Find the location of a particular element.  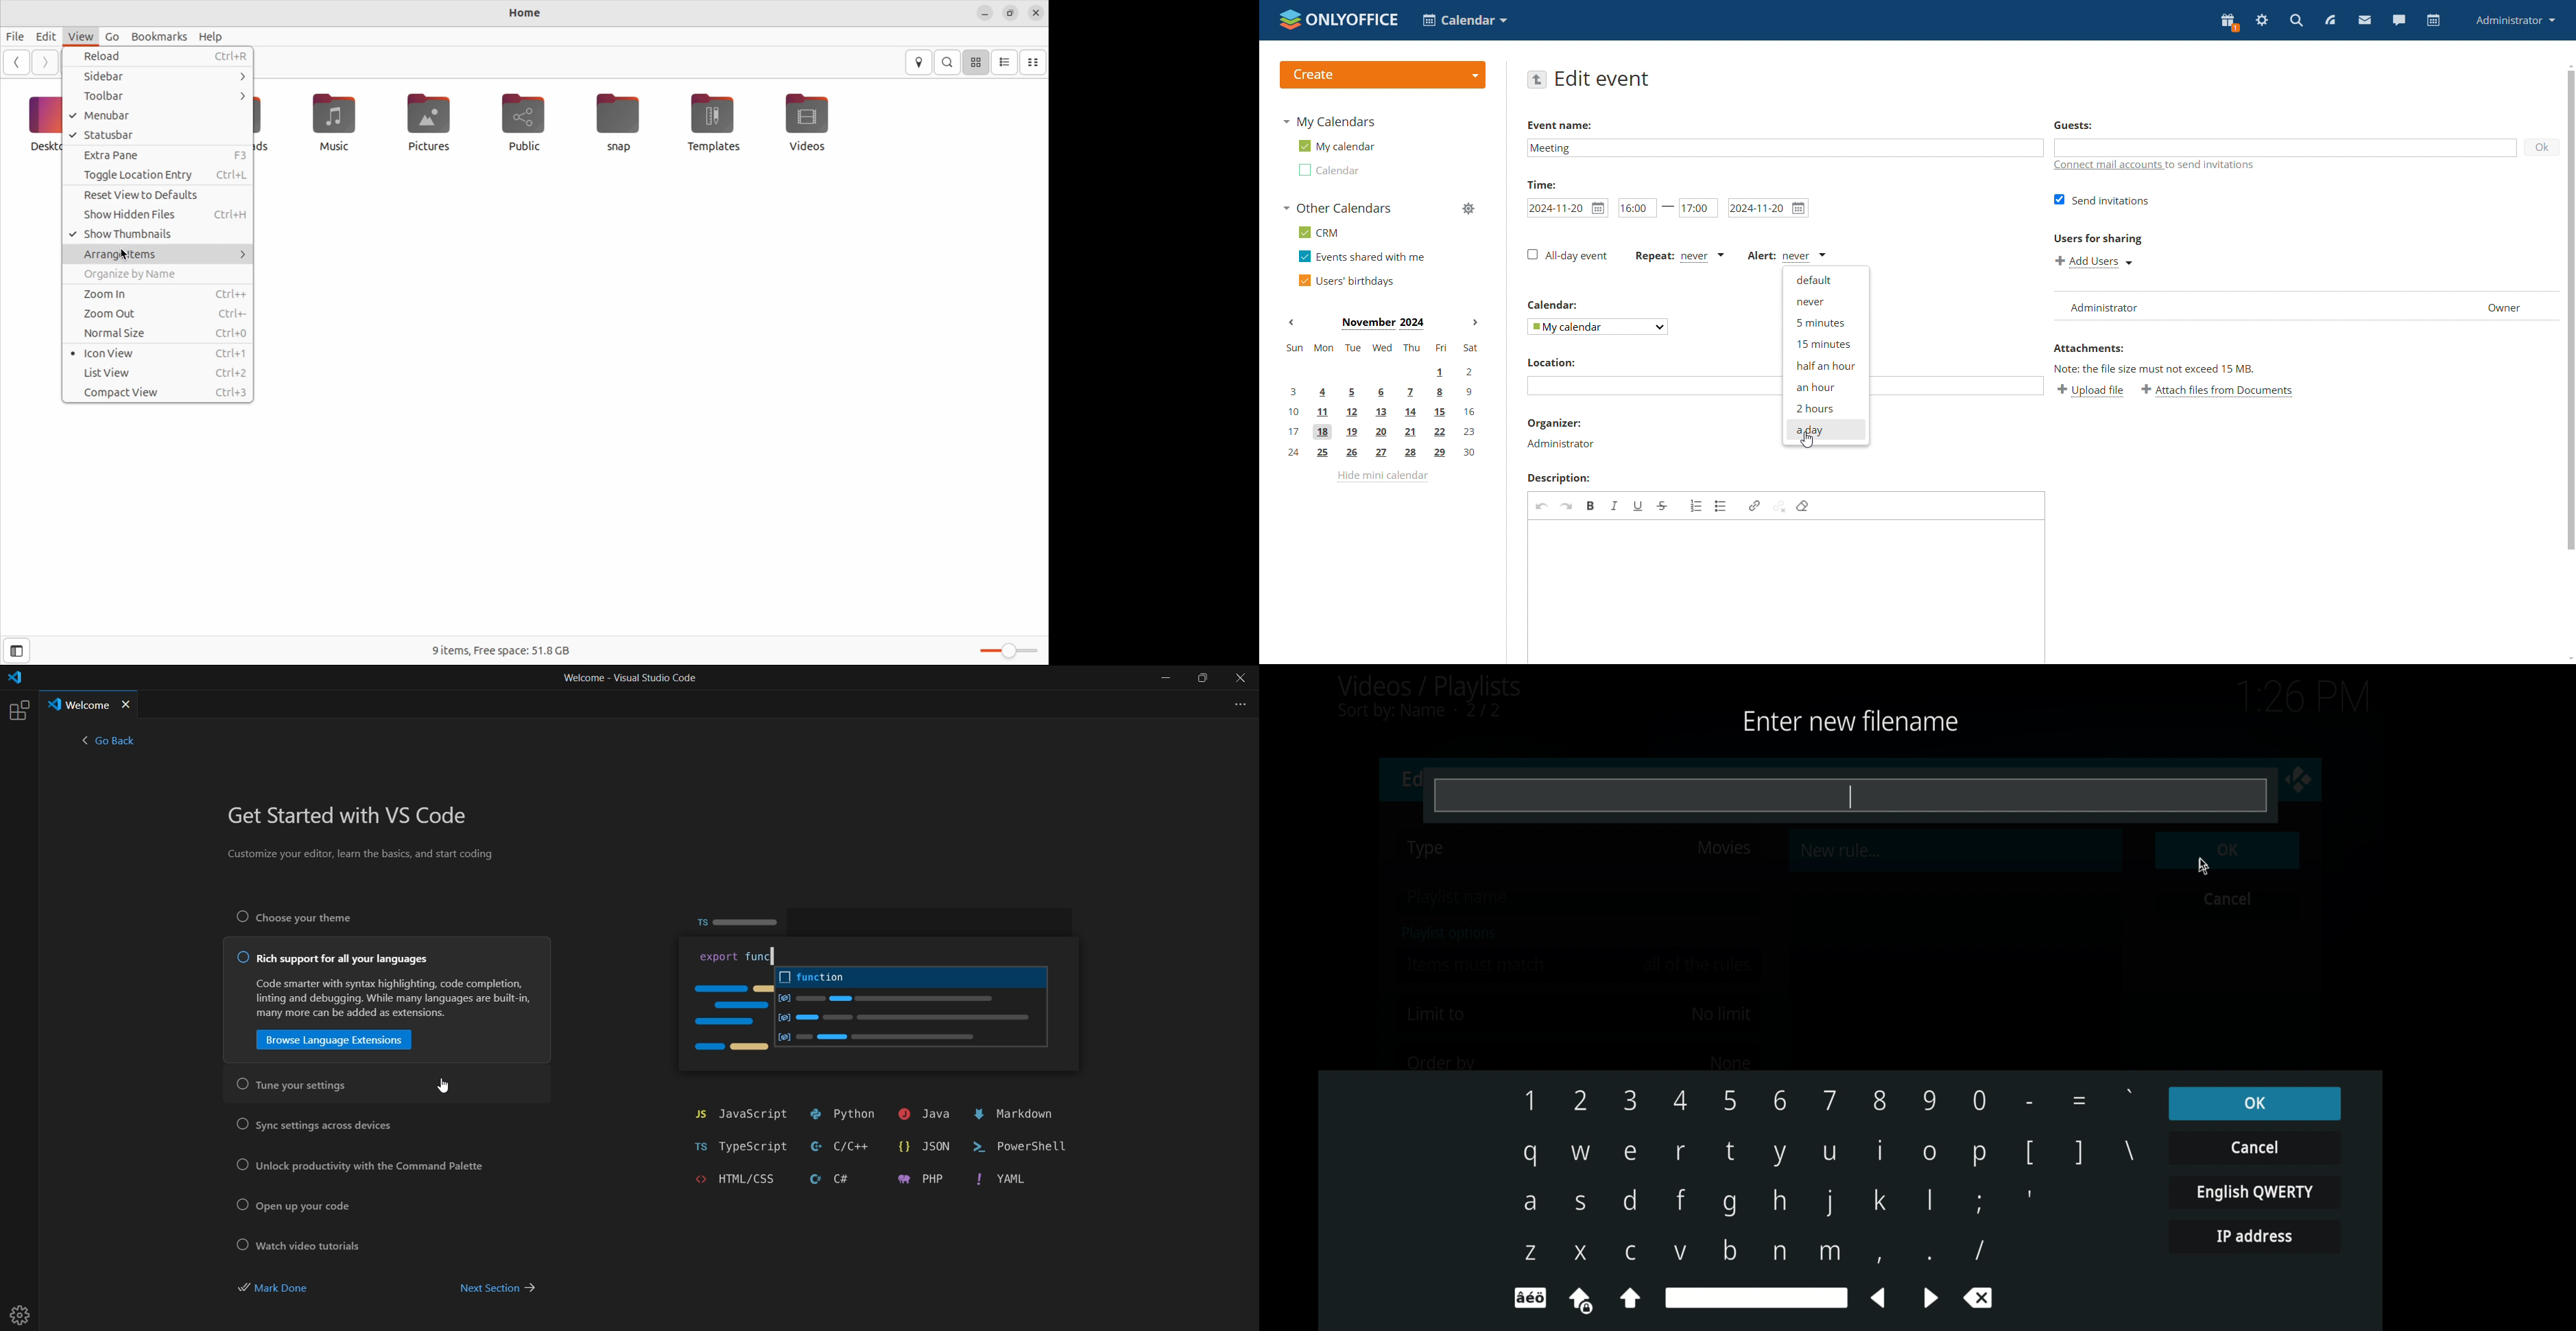

ok is located at coordinates (2255, 1104).